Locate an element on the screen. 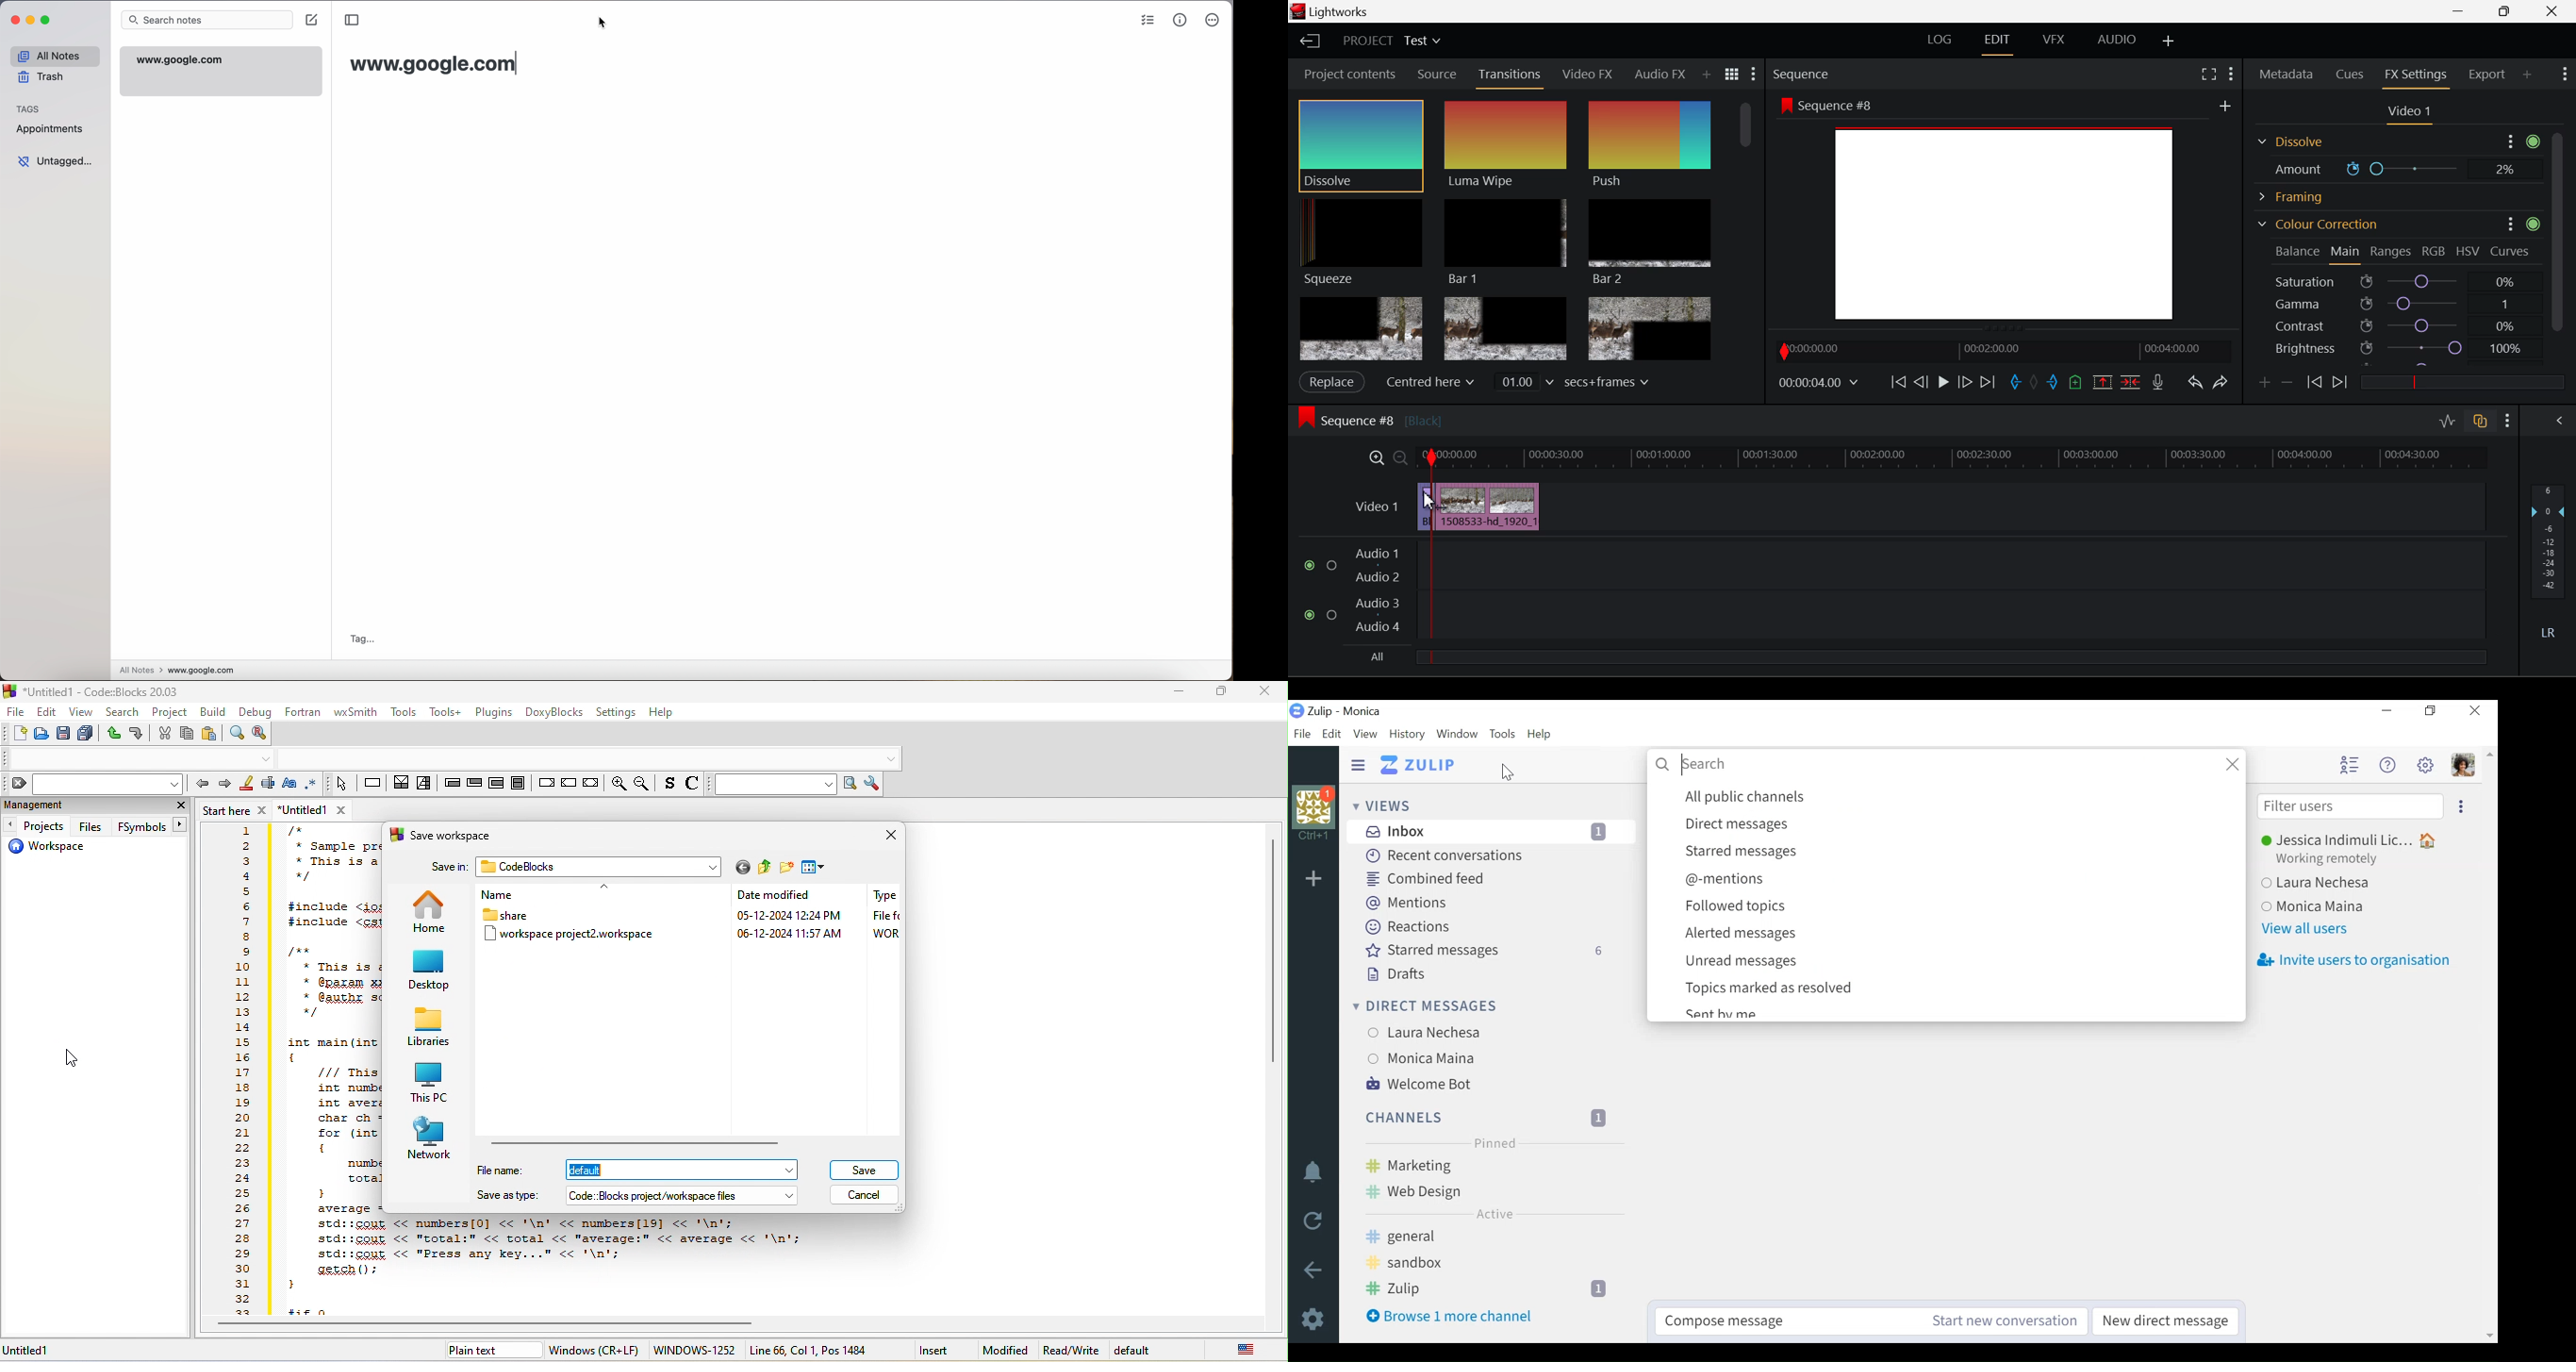  Views dropdown is located at coordinates (1384, 806).